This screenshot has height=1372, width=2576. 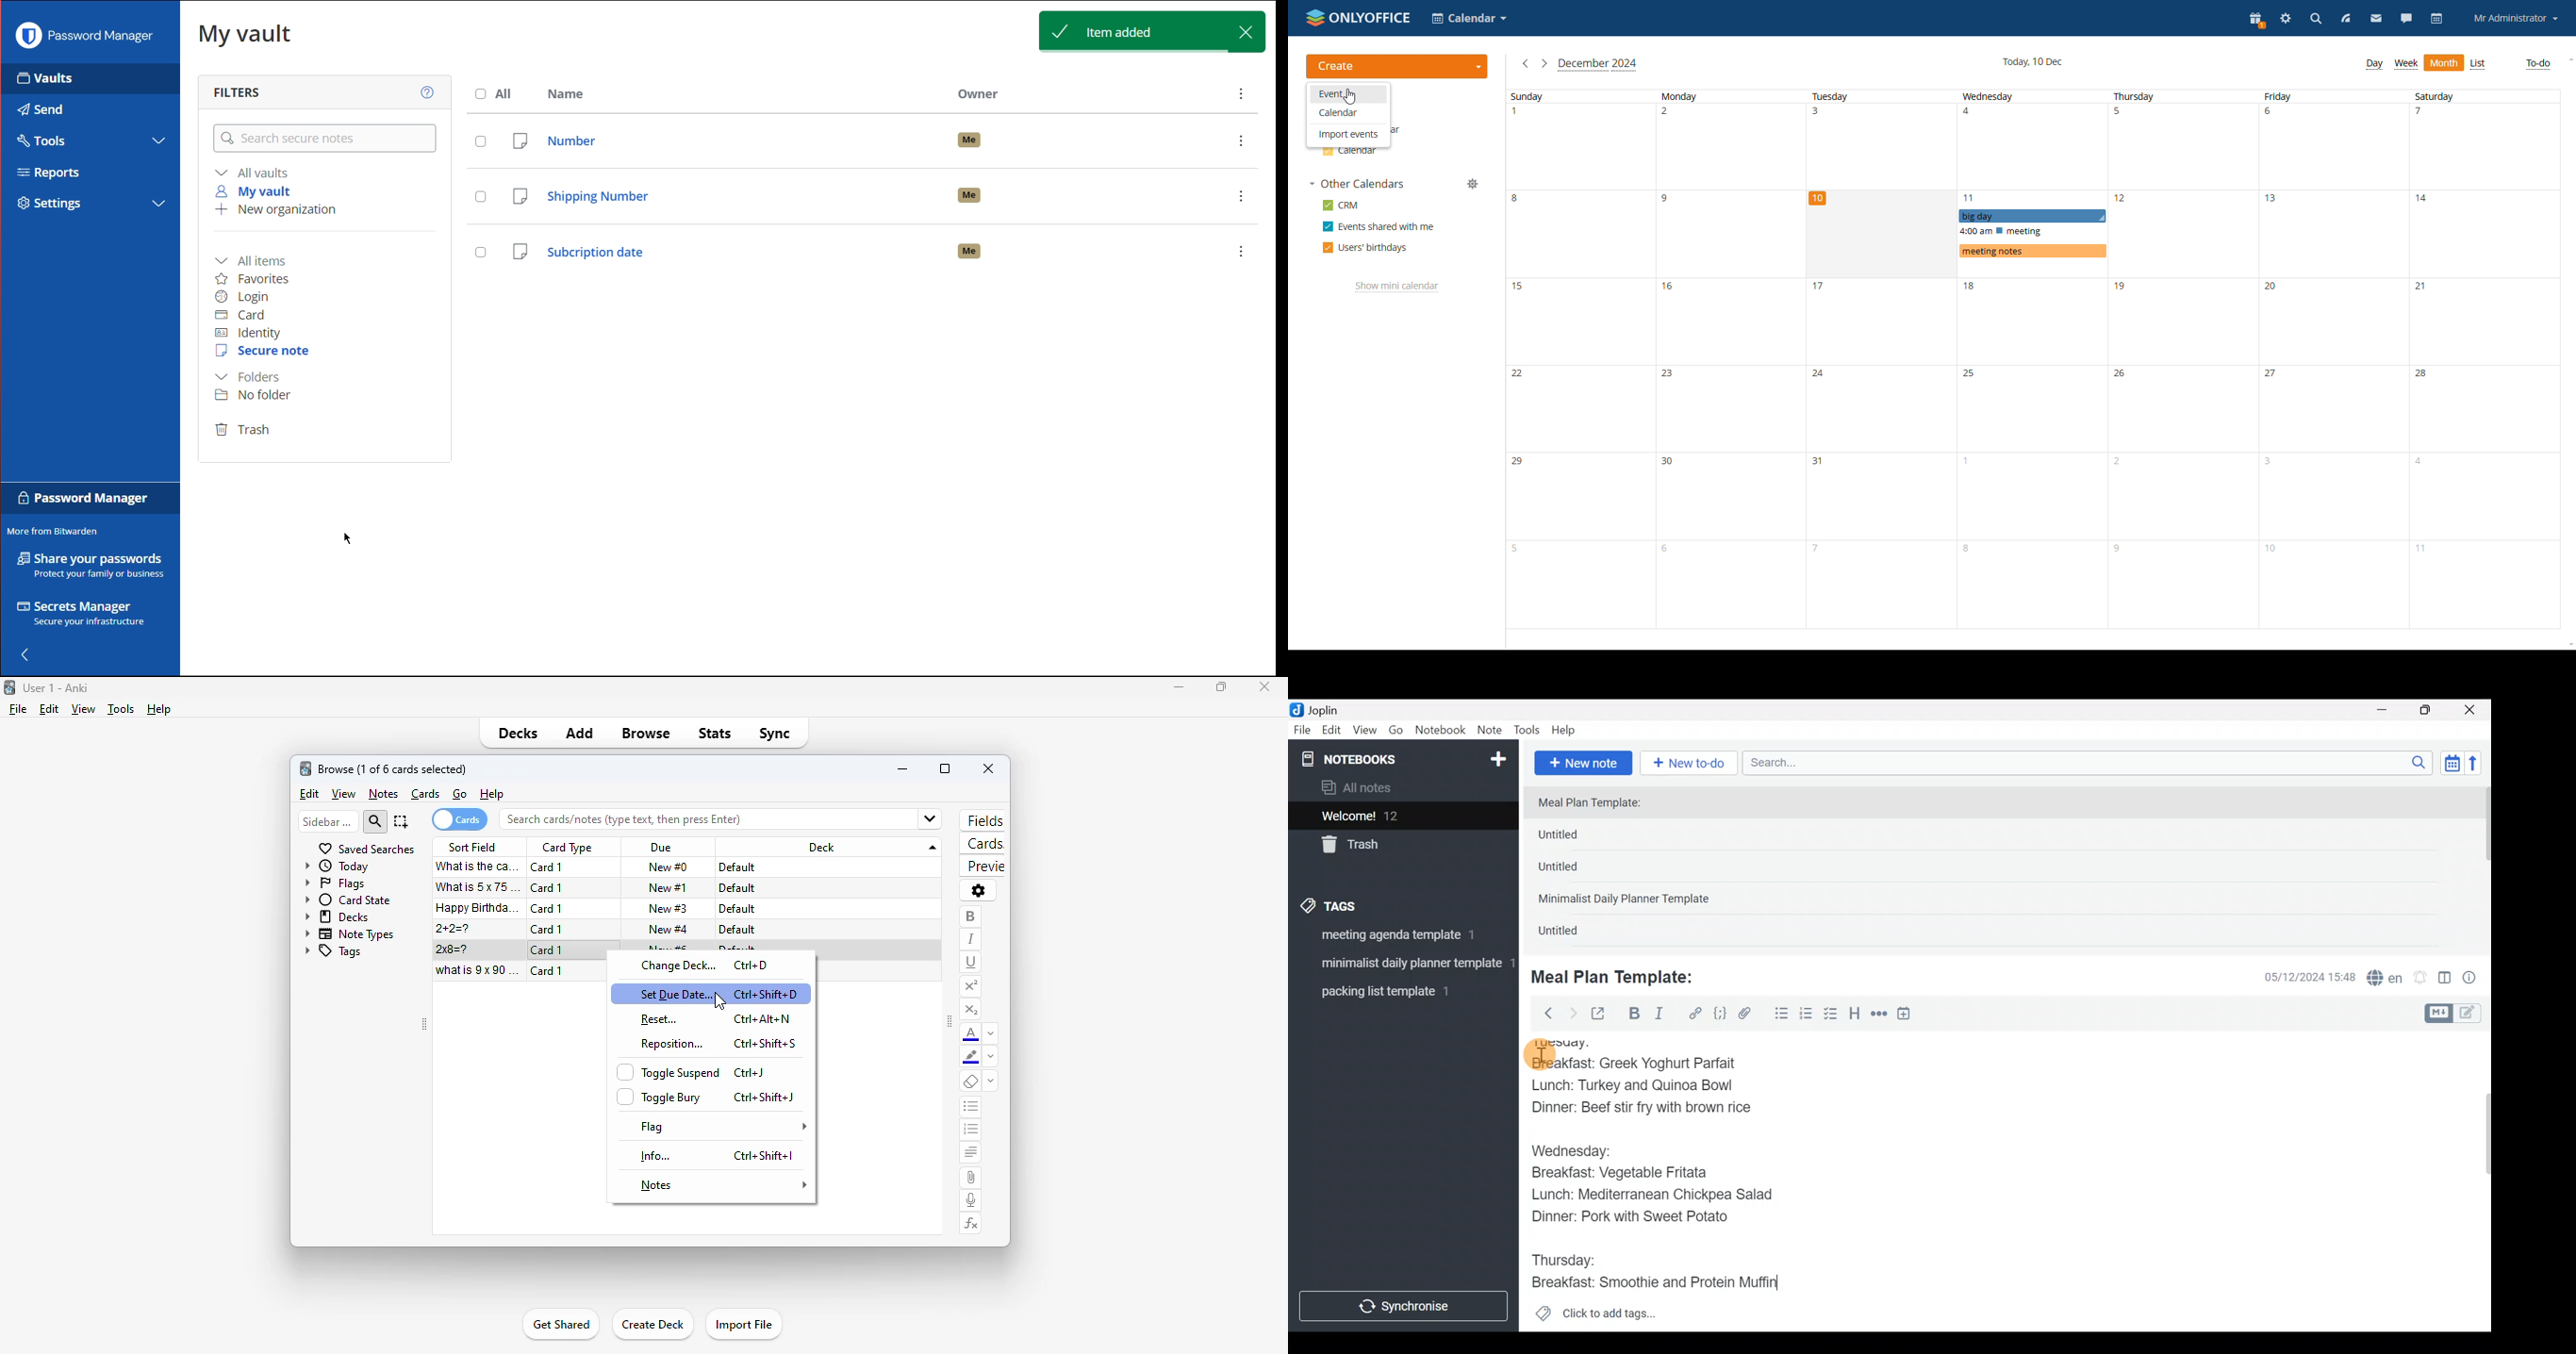 What do you see at coordinates (87, 566) in the screenshot?
I see `Share your passwords` at bounding box center [87, 566].